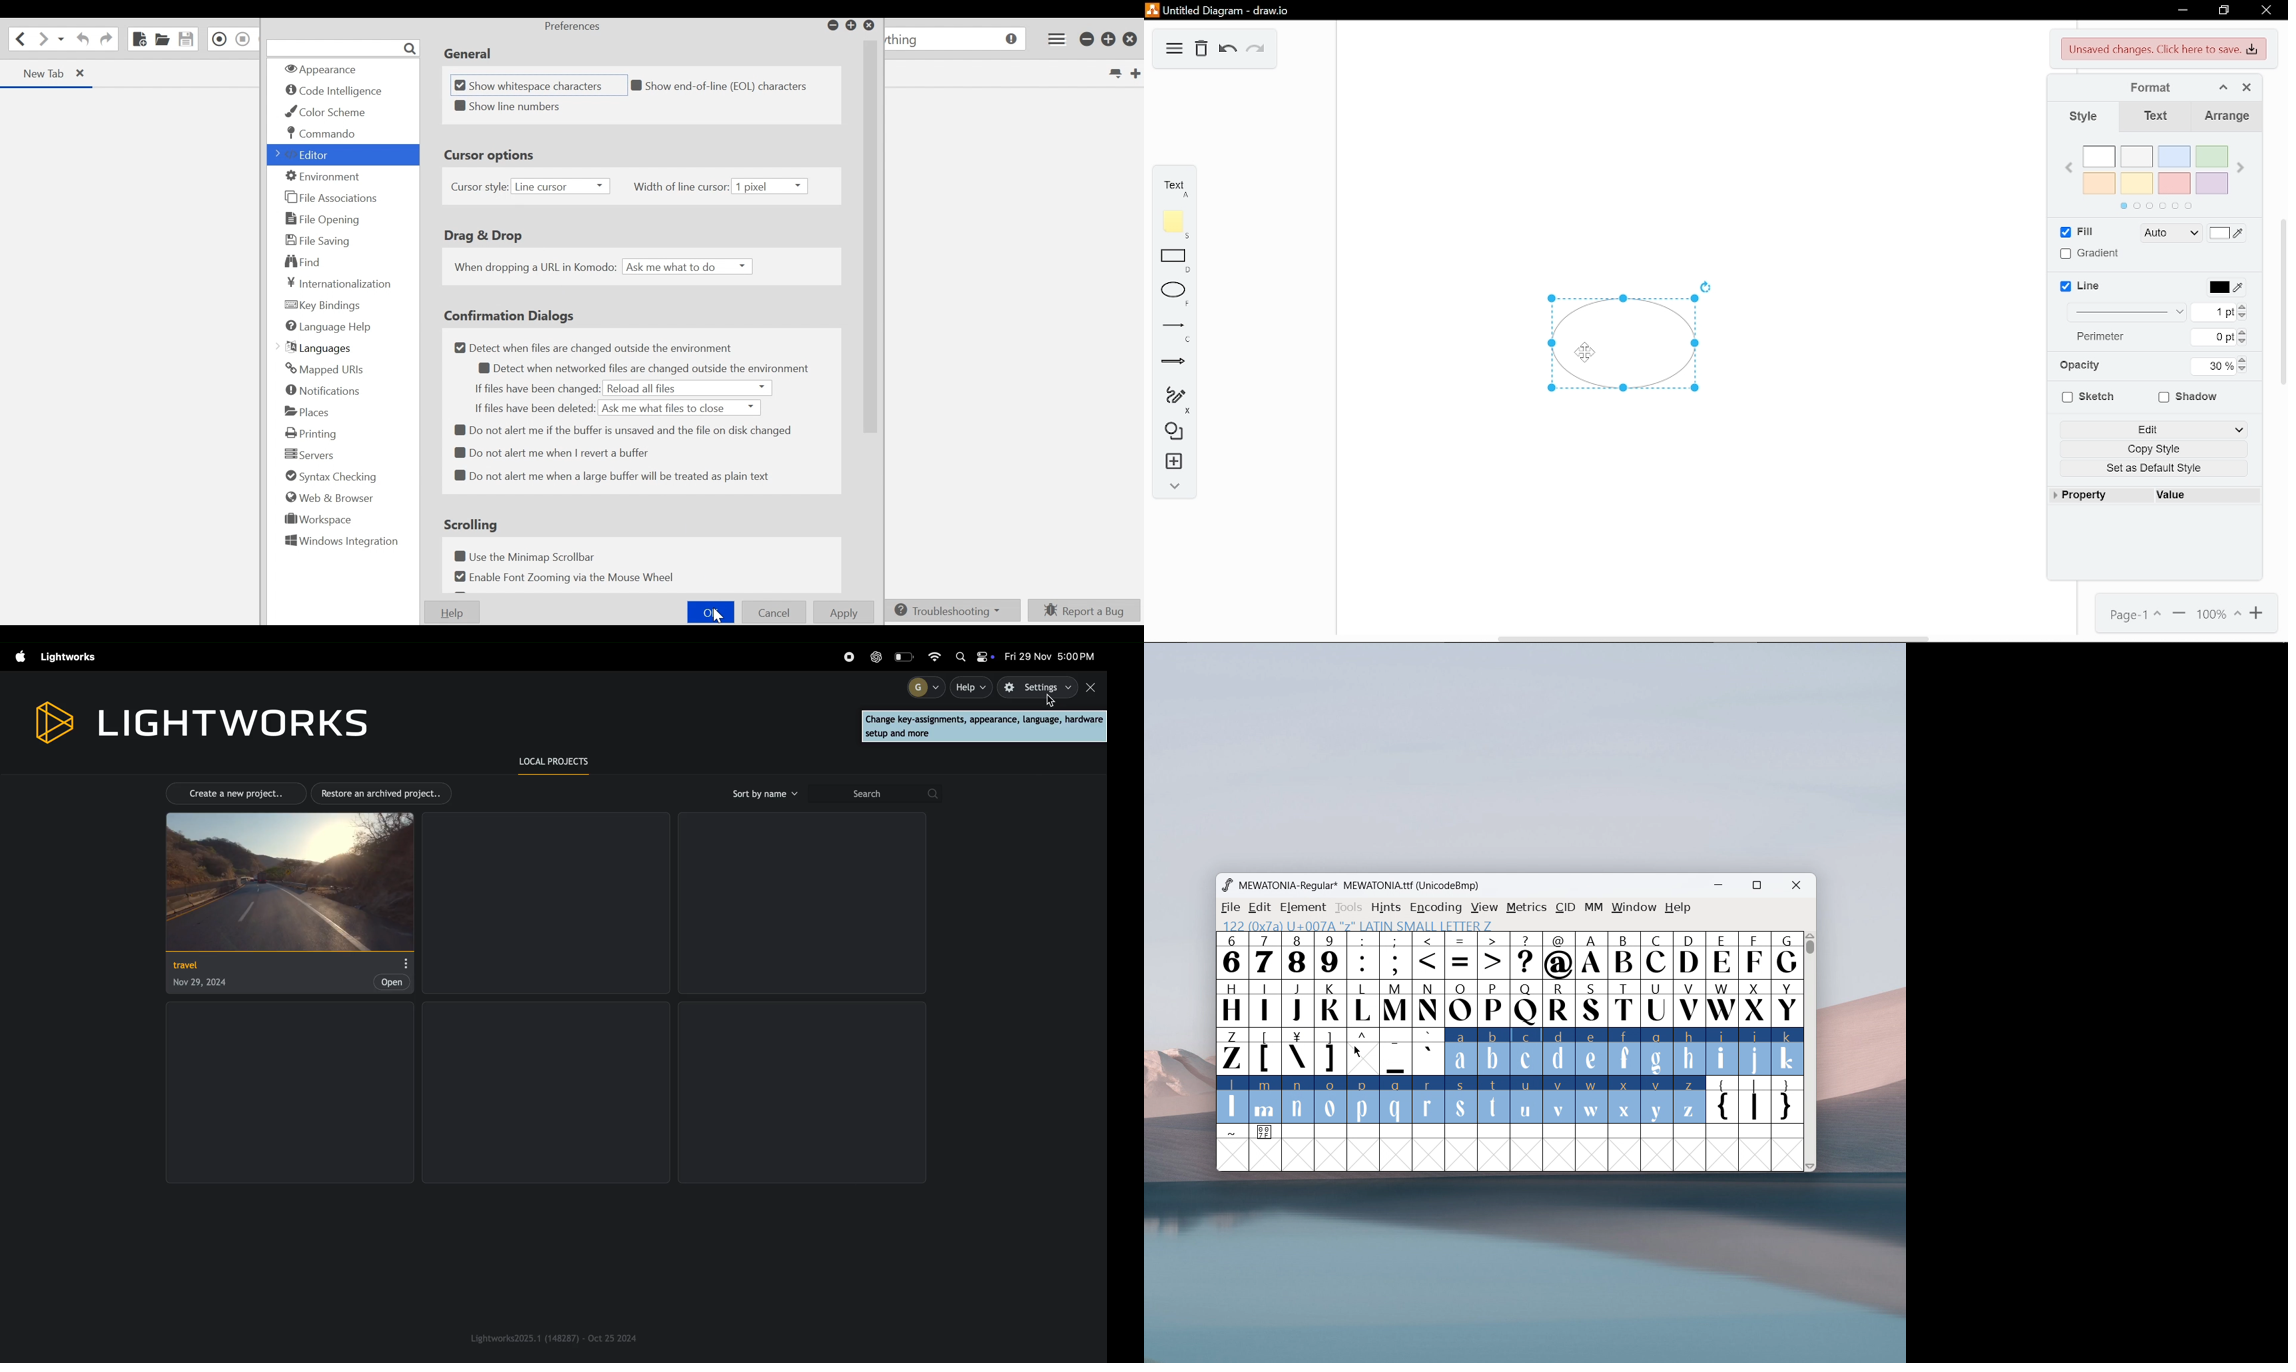 The height and width of the screenshot is (1372, 2296). What do you see at coordinates (1203, 50) in the screenshot?
I see `Delete` at bounding box center [1203, 50].